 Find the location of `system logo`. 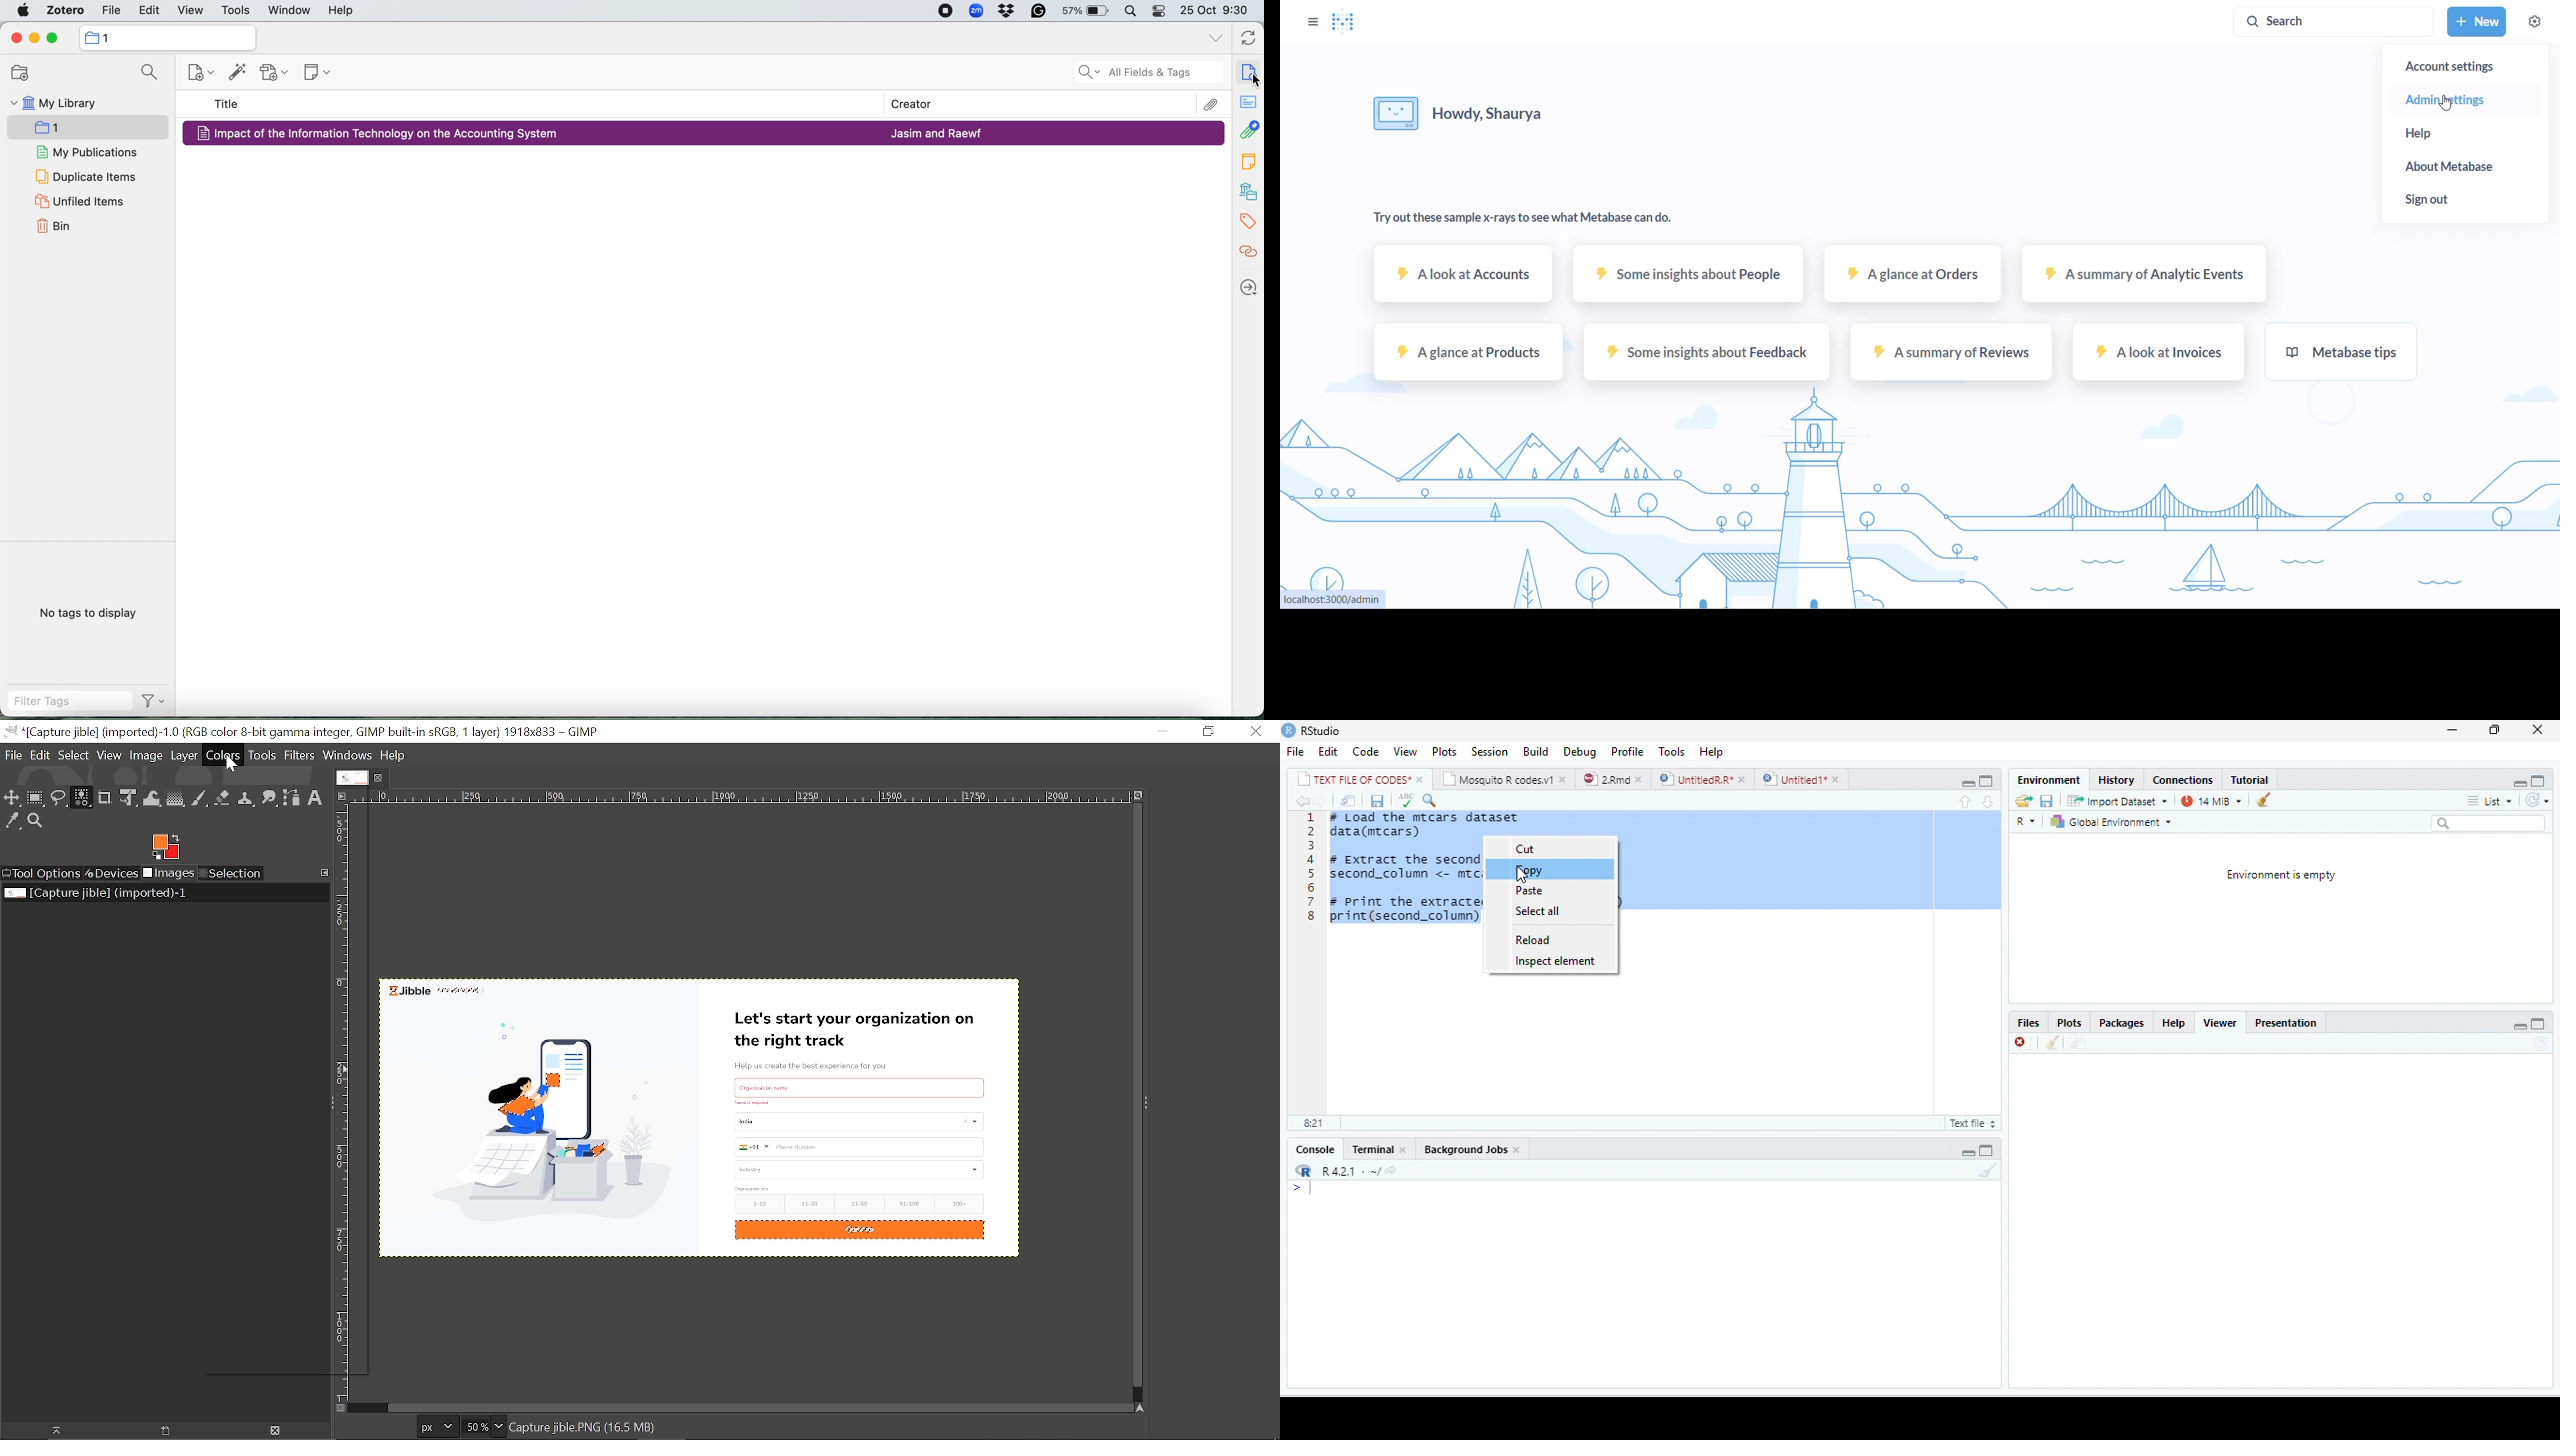

system logo is located at coordinates (21, 10).